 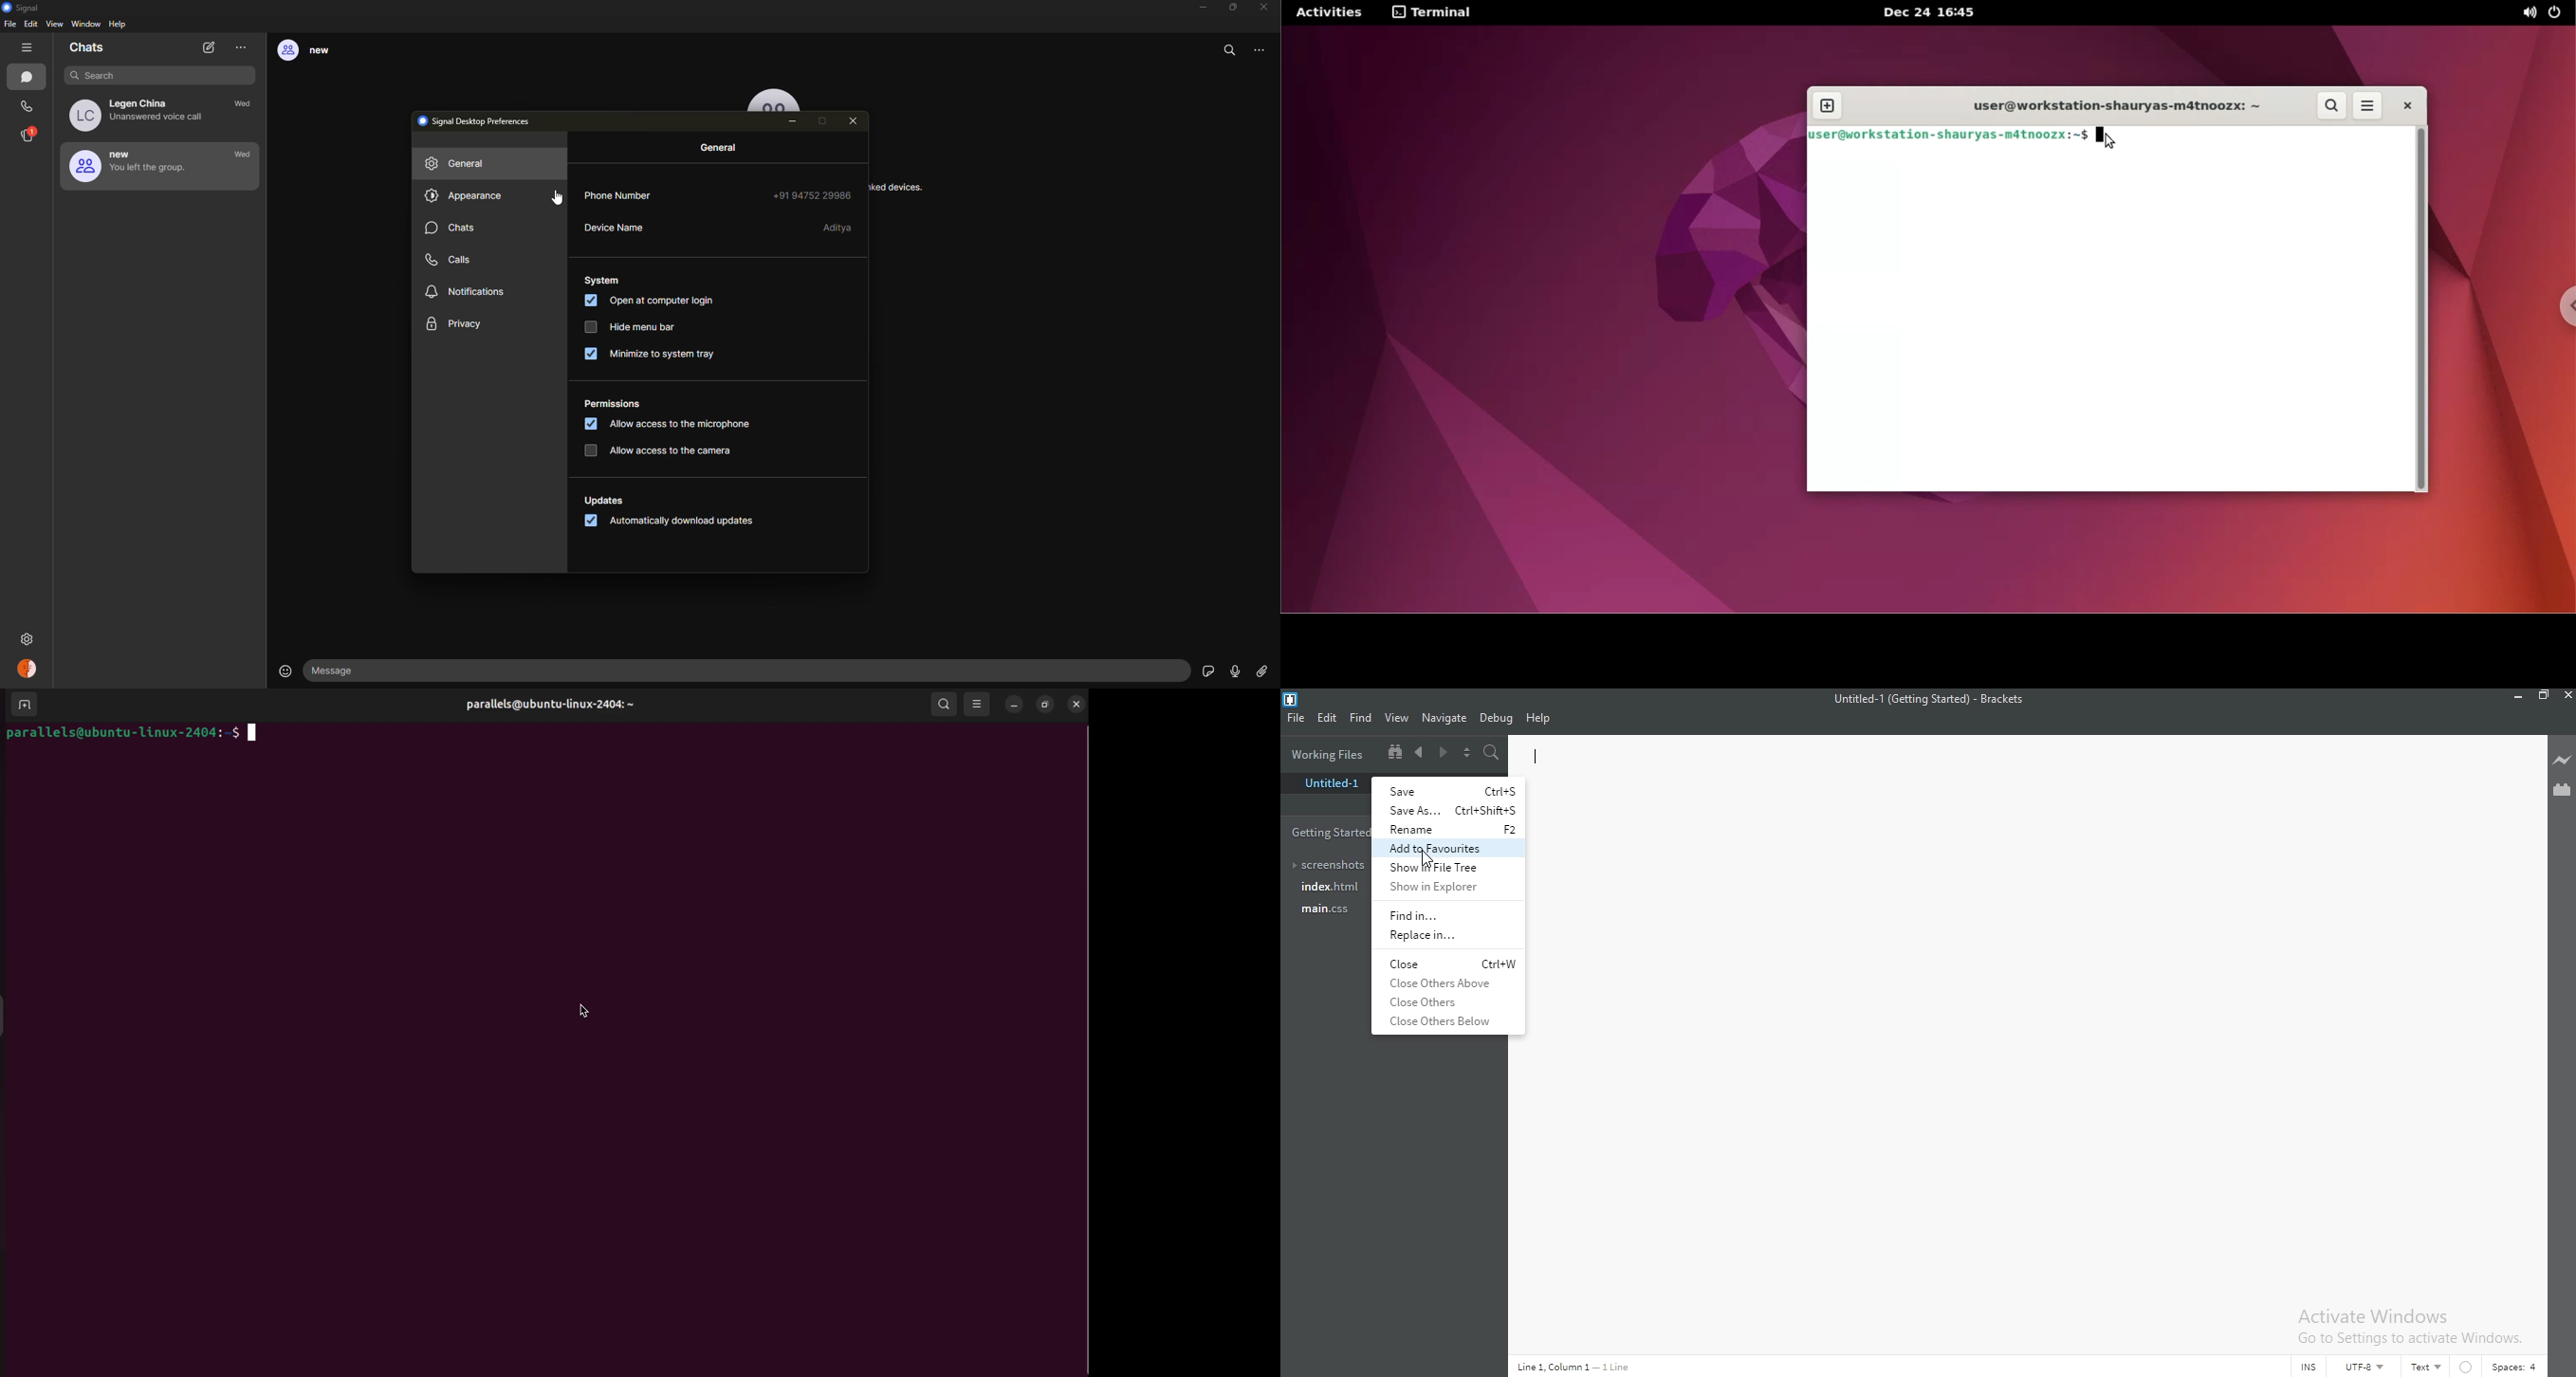 What do you see at coordinates (1078, 704) in the screenshot?
I see `close` at bounding box center [1078, 704].